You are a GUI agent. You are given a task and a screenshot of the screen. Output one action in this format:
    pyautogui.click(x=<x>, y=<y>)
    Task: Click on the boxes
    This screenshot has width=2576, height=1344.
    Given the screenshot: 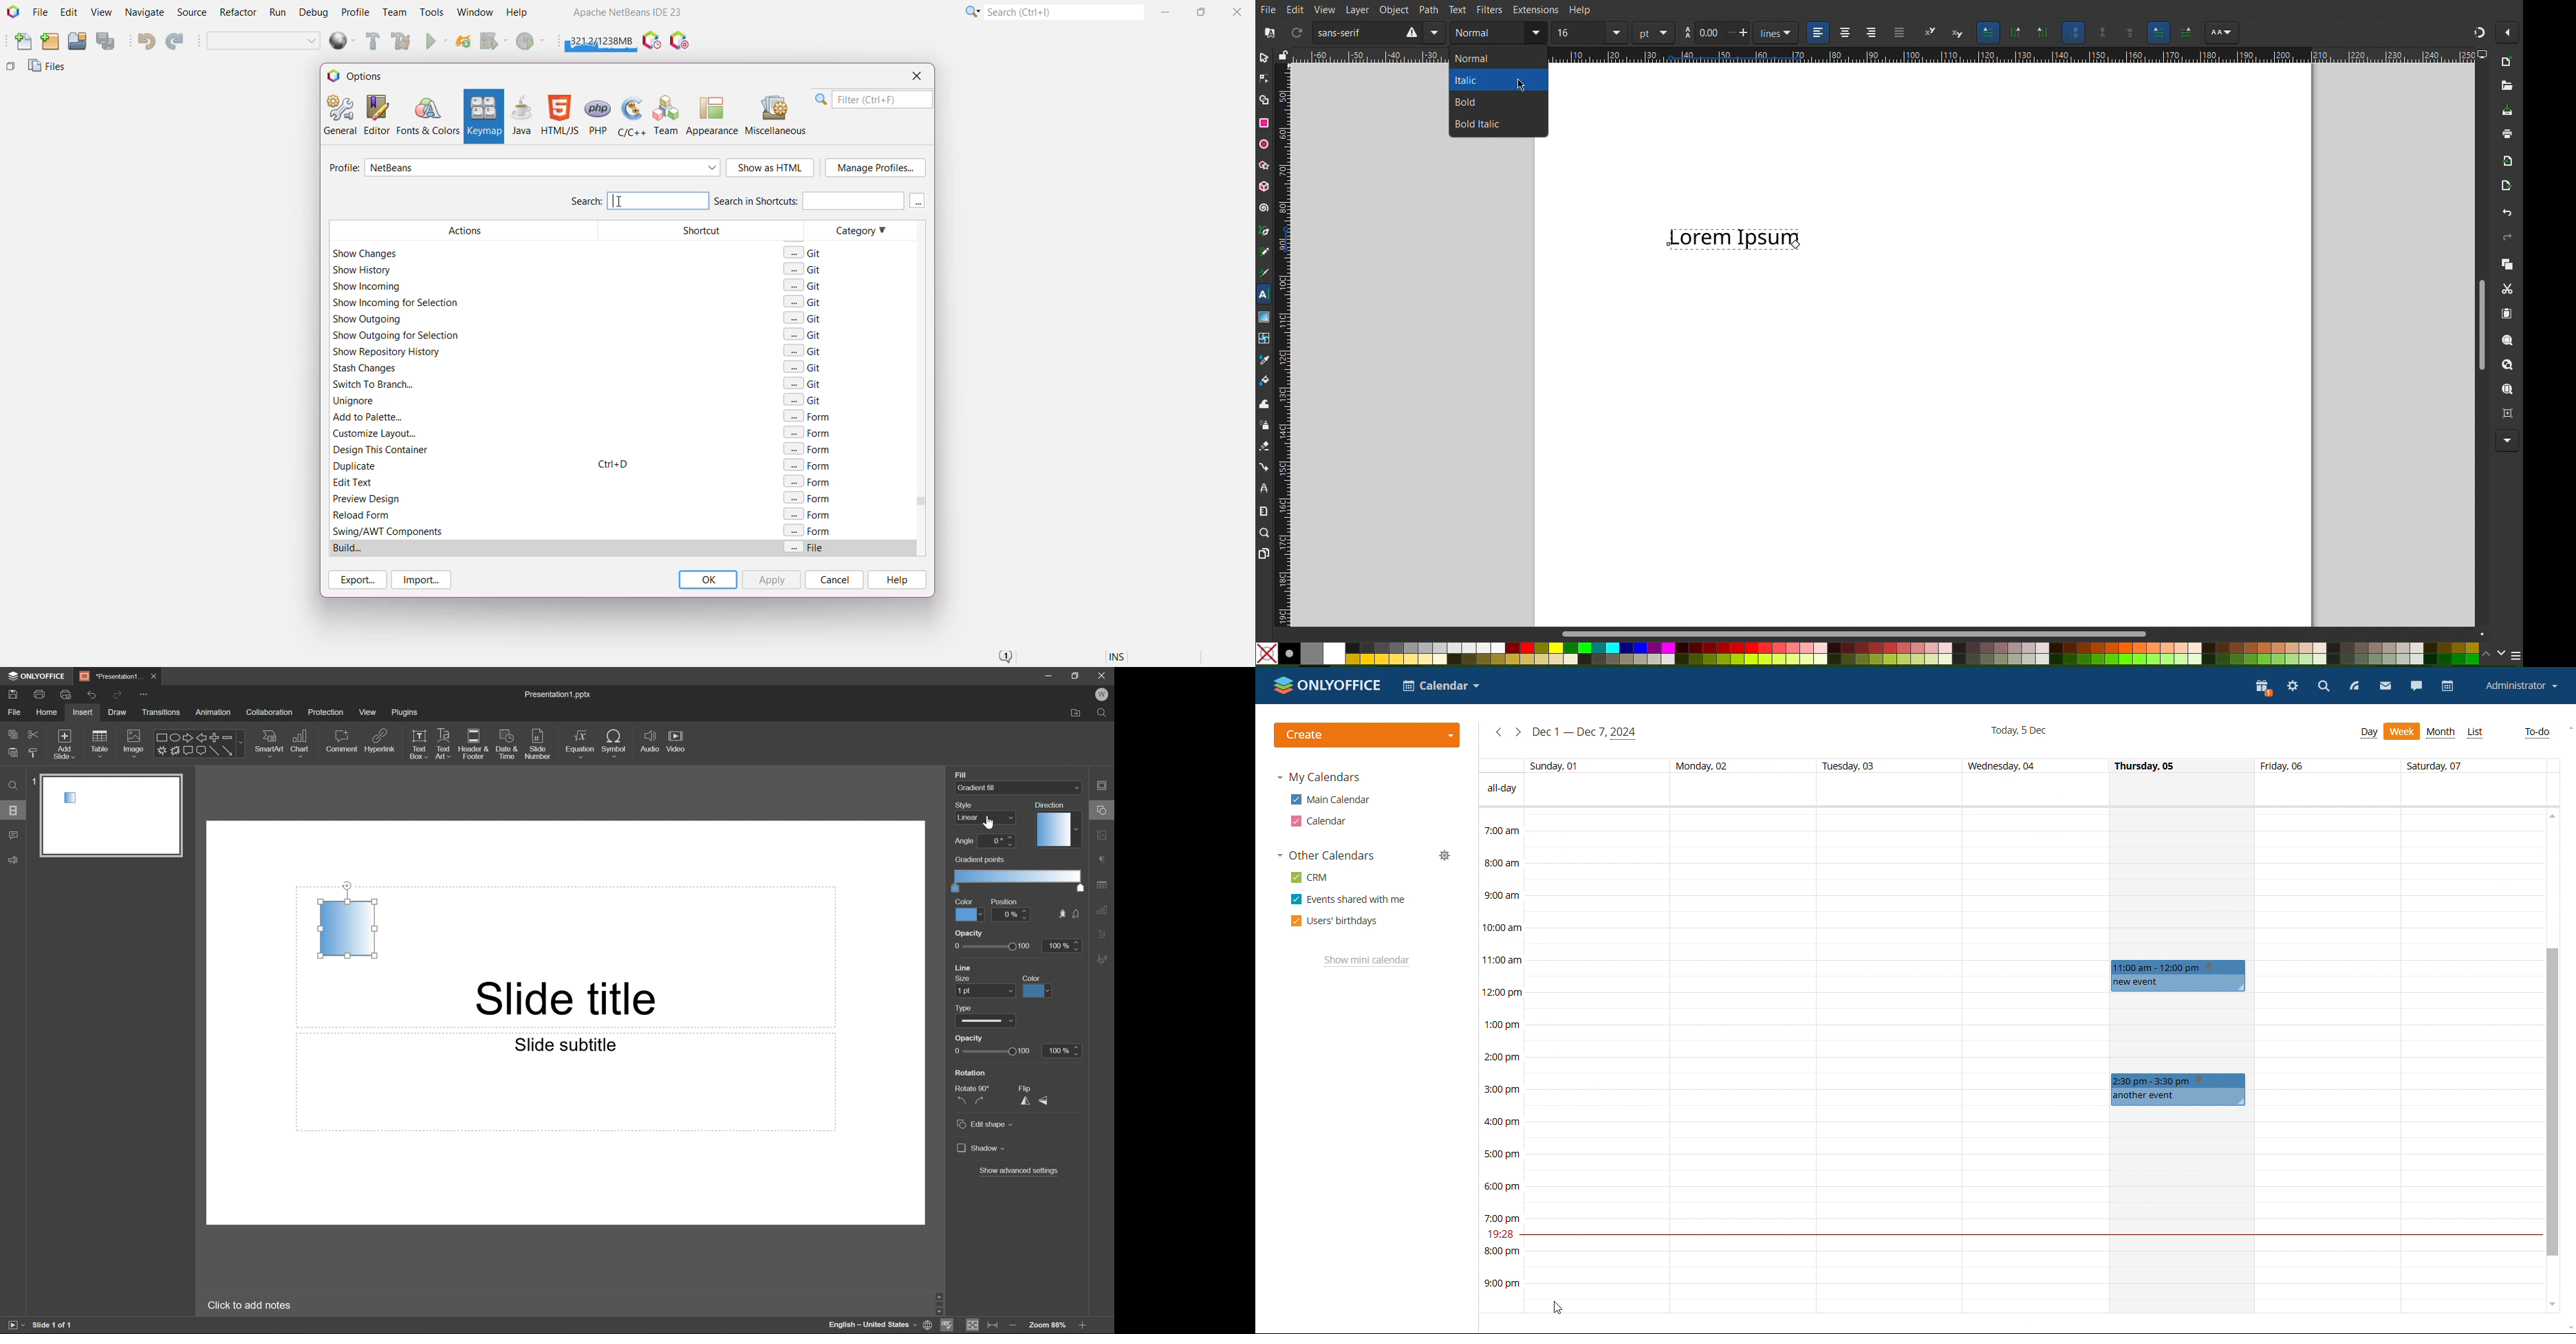 What is the action you would take?
    pyautogui.click(x=2396, y=1065)
    